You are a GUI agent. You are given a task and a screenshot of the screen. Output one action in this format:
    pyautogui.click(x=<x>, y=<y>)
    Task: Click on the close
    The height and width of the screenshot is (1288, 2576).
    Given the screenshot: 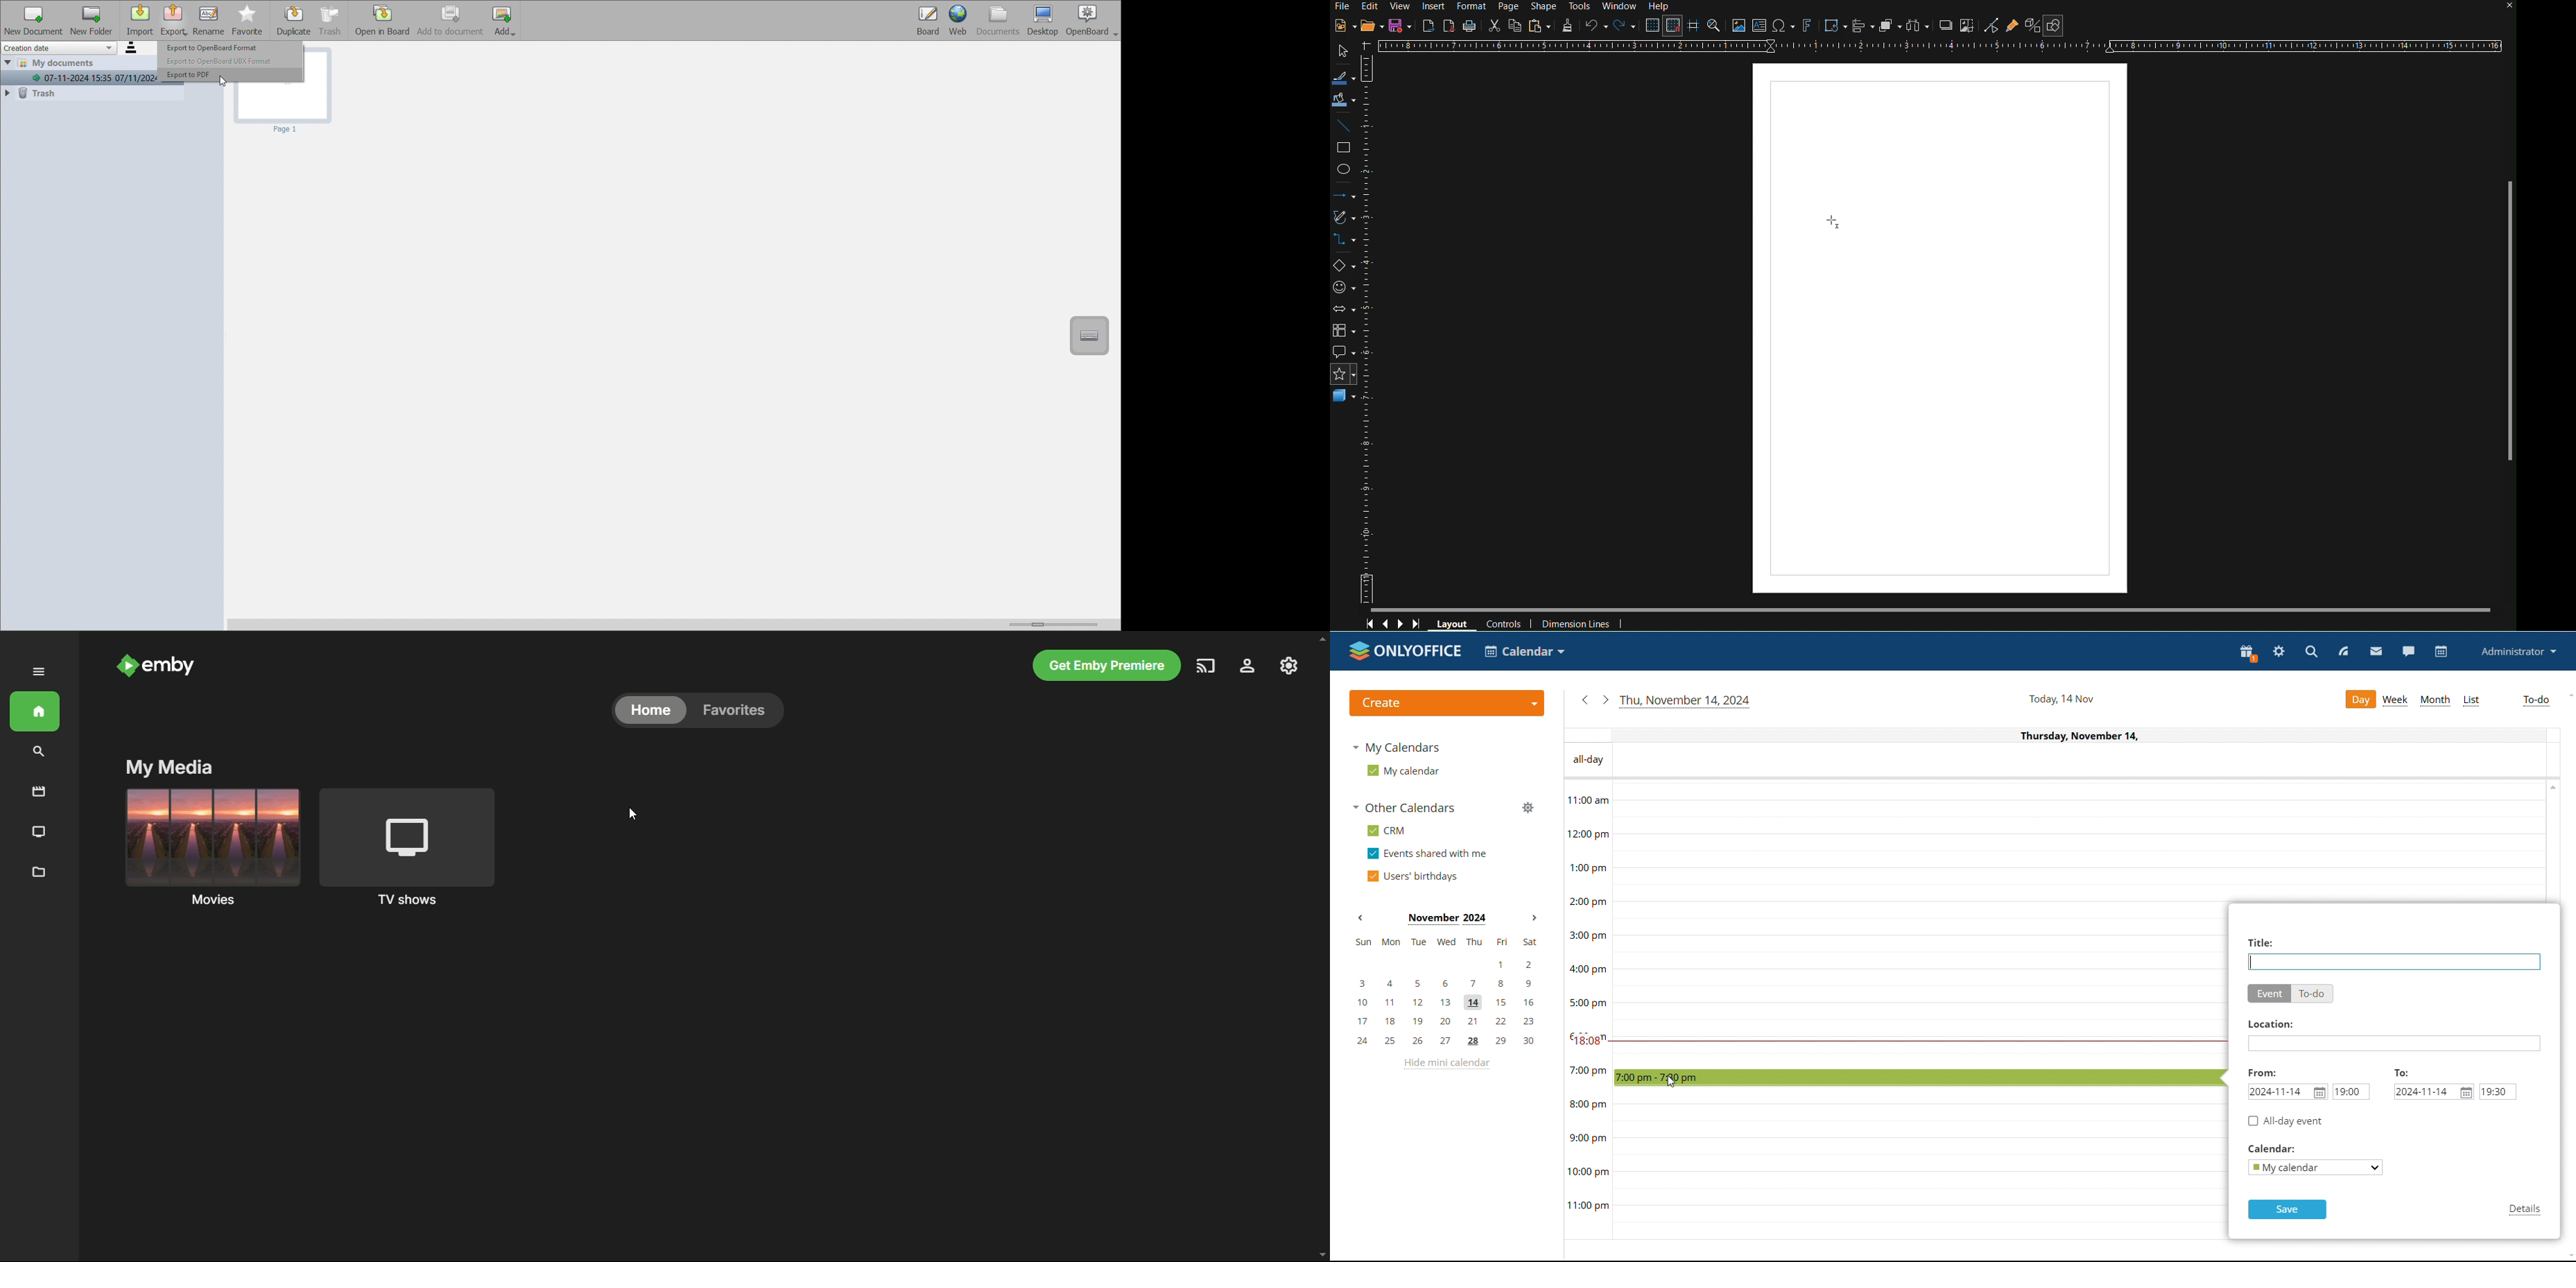 What is the action you would take?
    pyautogui.click(x=2498, y=9)
    